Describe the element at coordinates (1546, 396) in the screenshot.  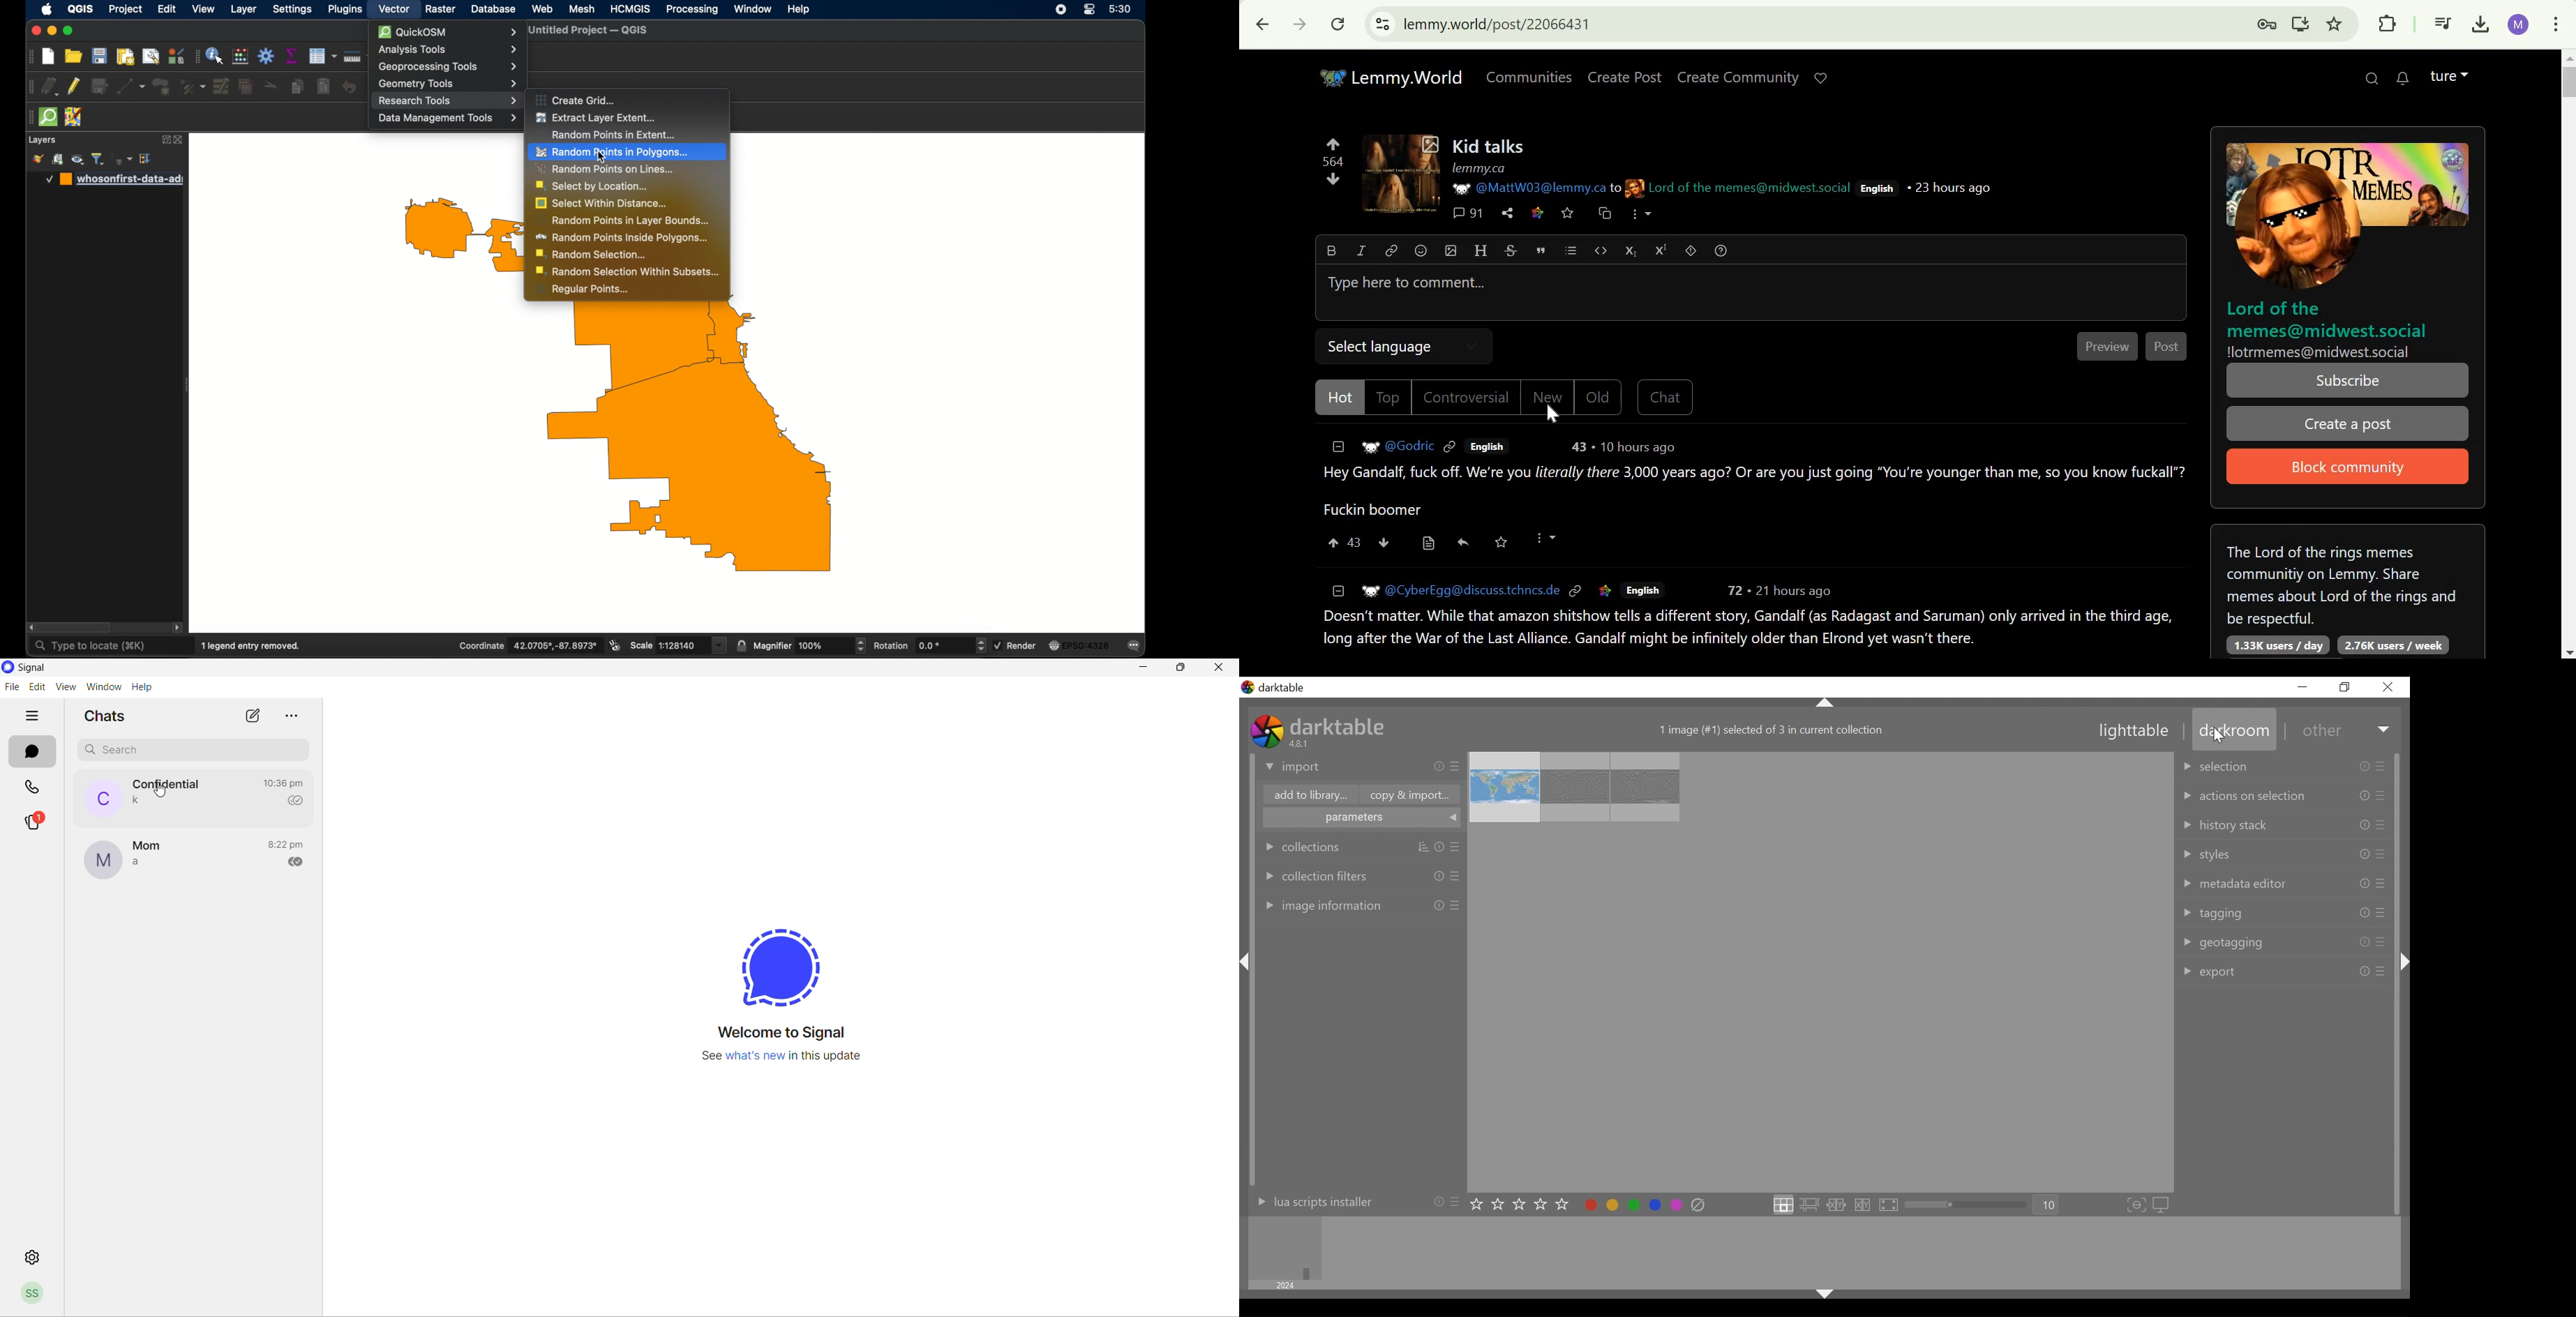
I see `New` at that location.